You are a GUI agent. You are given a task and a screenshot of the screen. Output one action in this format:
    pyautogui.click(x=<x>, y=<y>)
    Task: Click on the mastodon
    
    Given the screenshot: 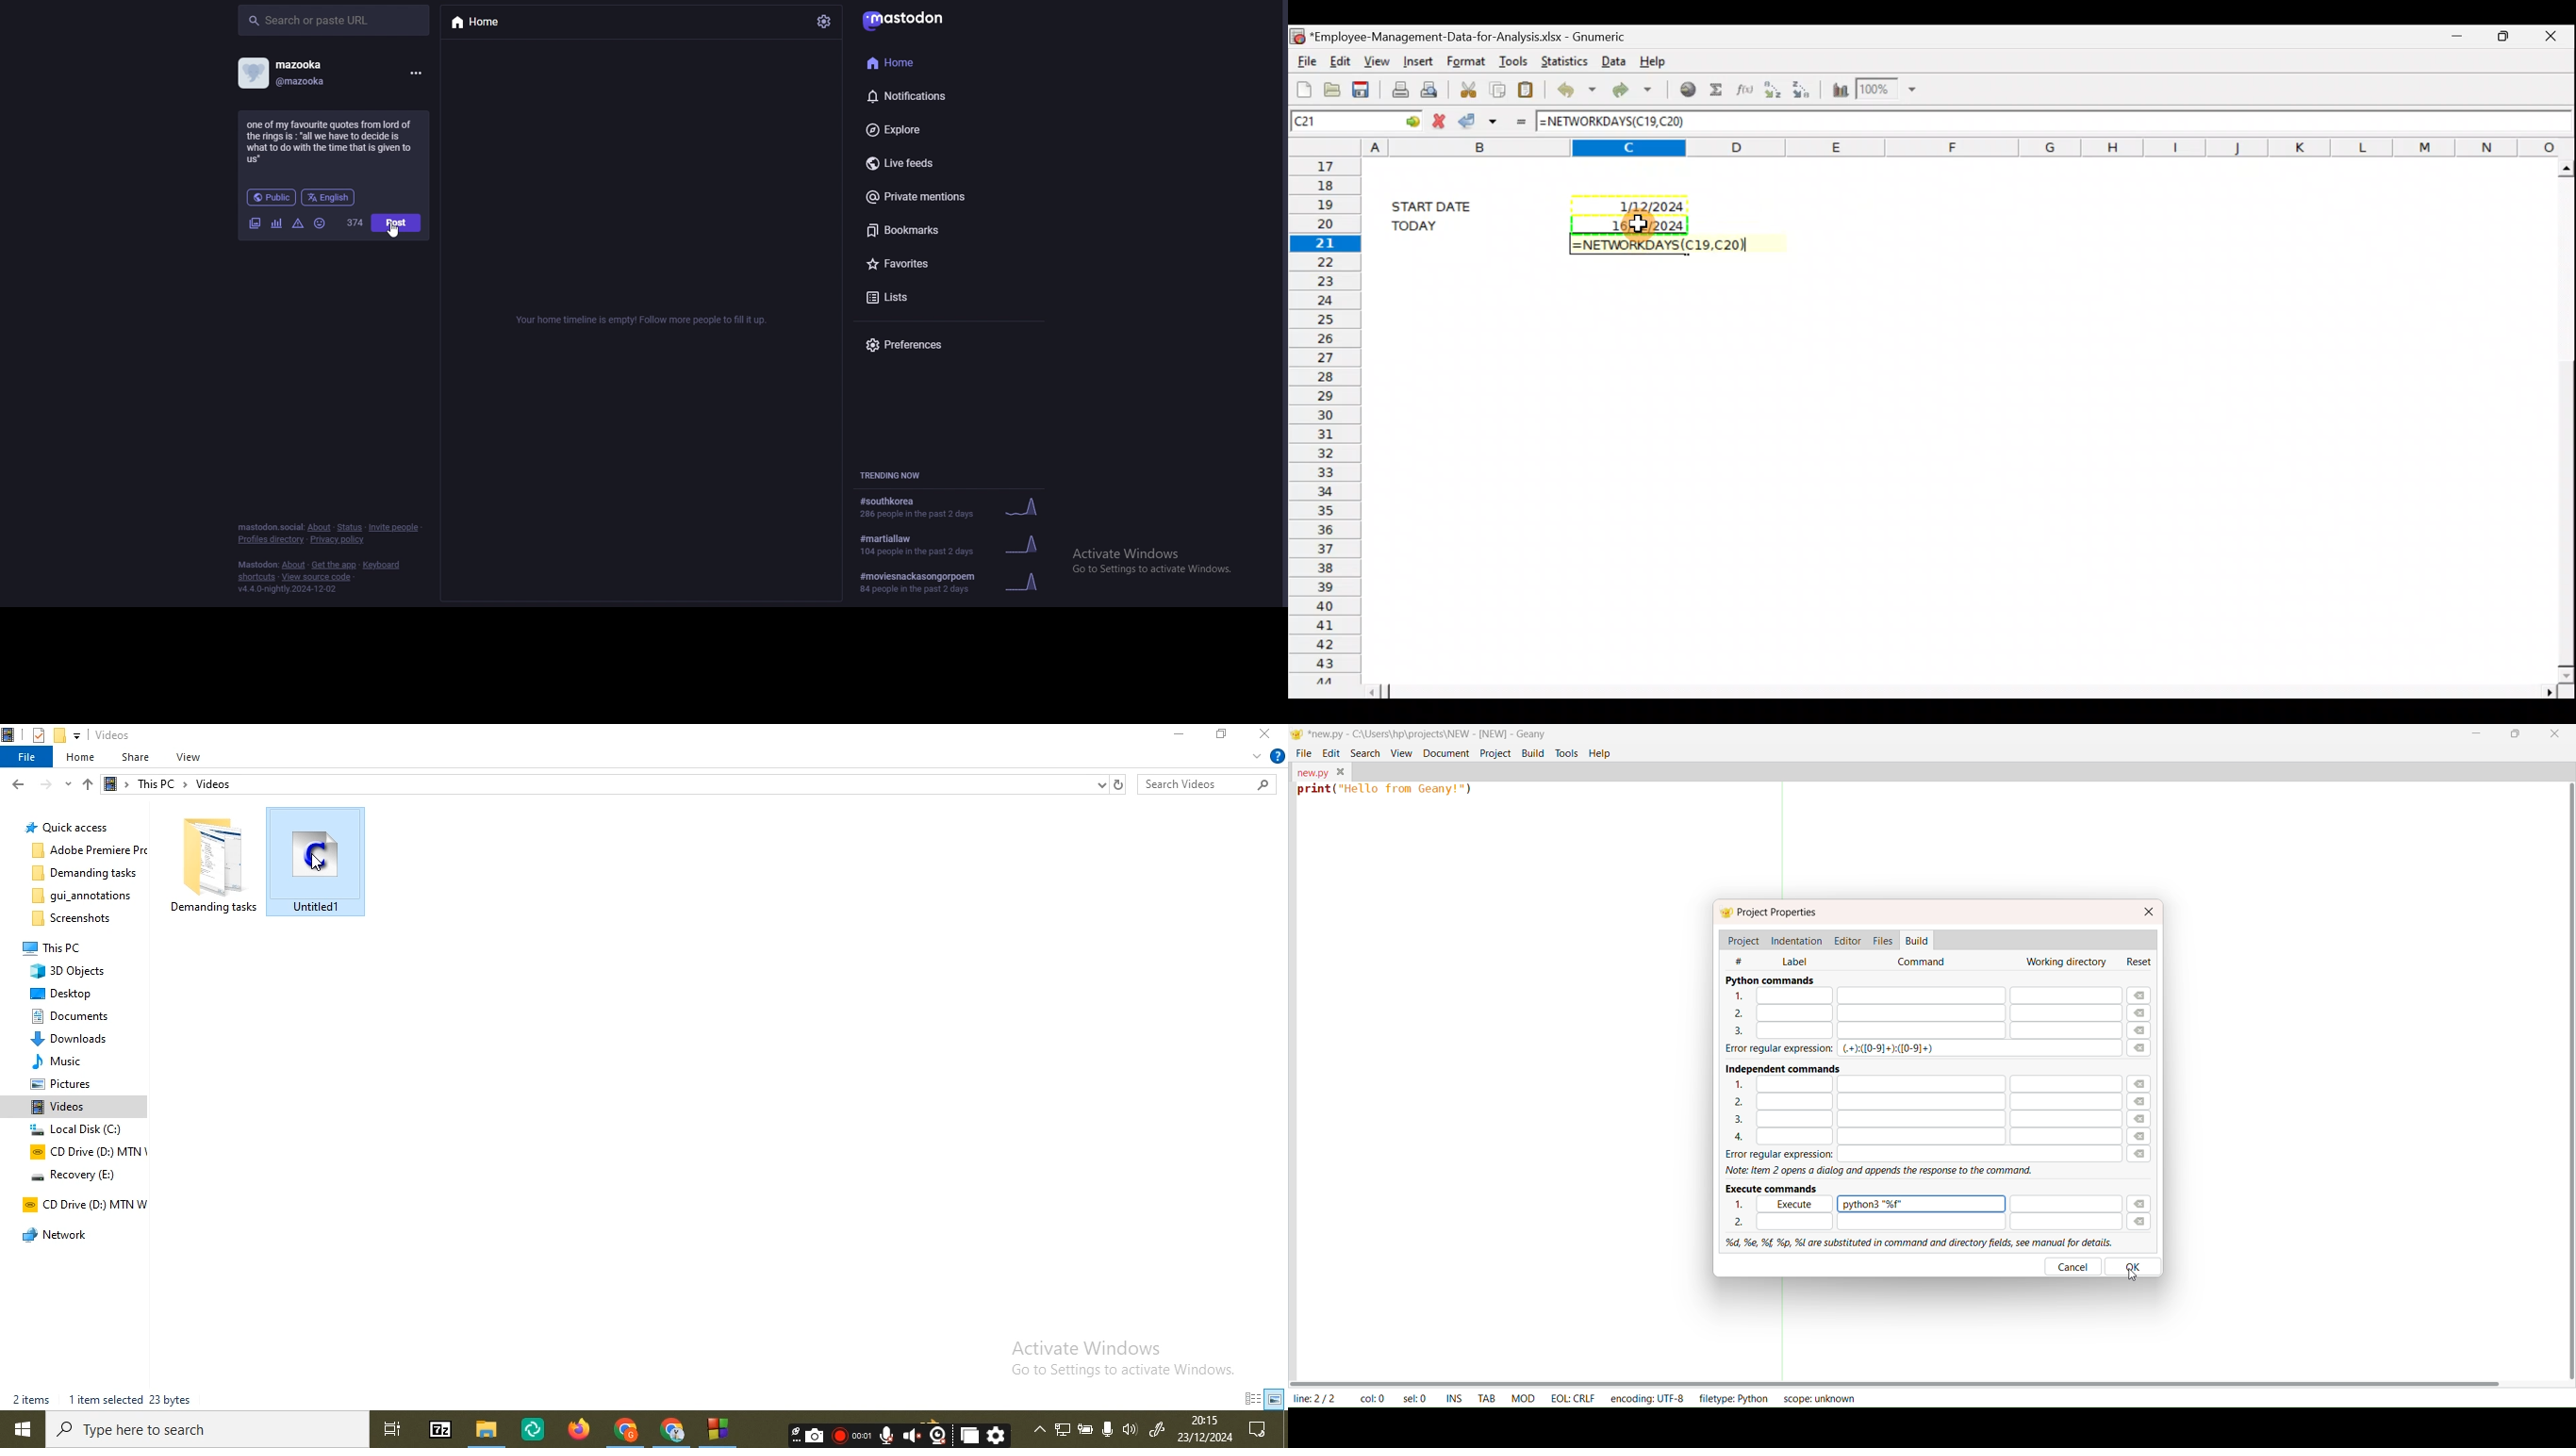 What is the action you would take?
    pyautogui.click(x=914, y=20)
    